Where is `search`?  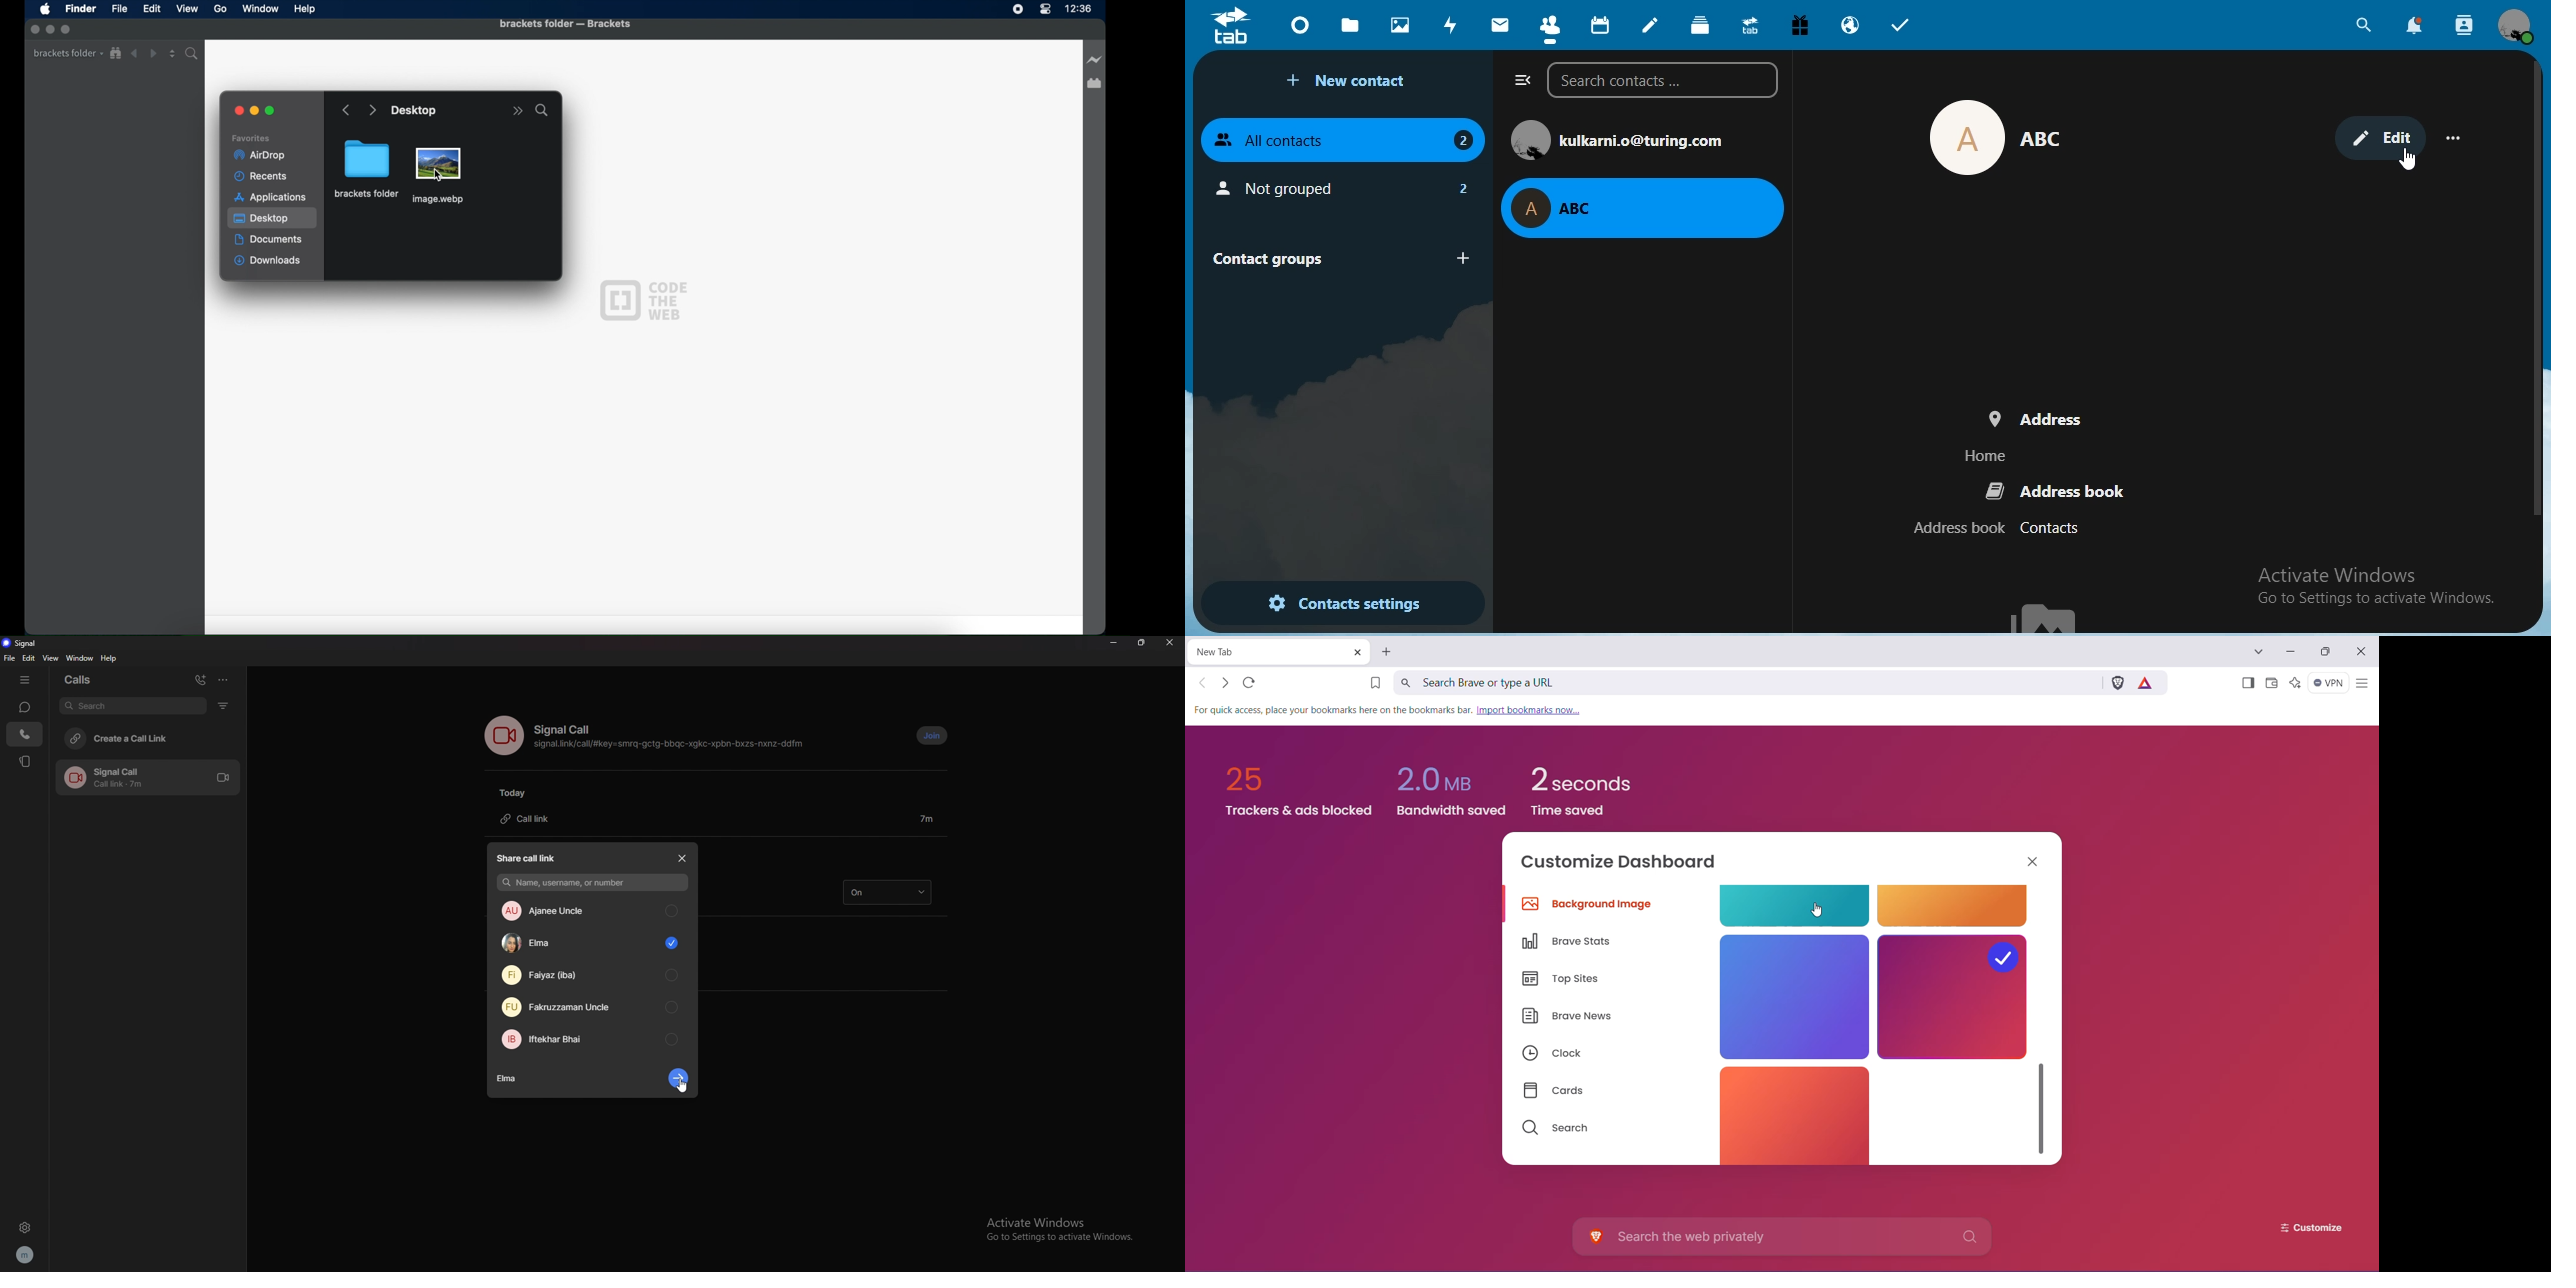
search is located at coordinates (2365, 25).